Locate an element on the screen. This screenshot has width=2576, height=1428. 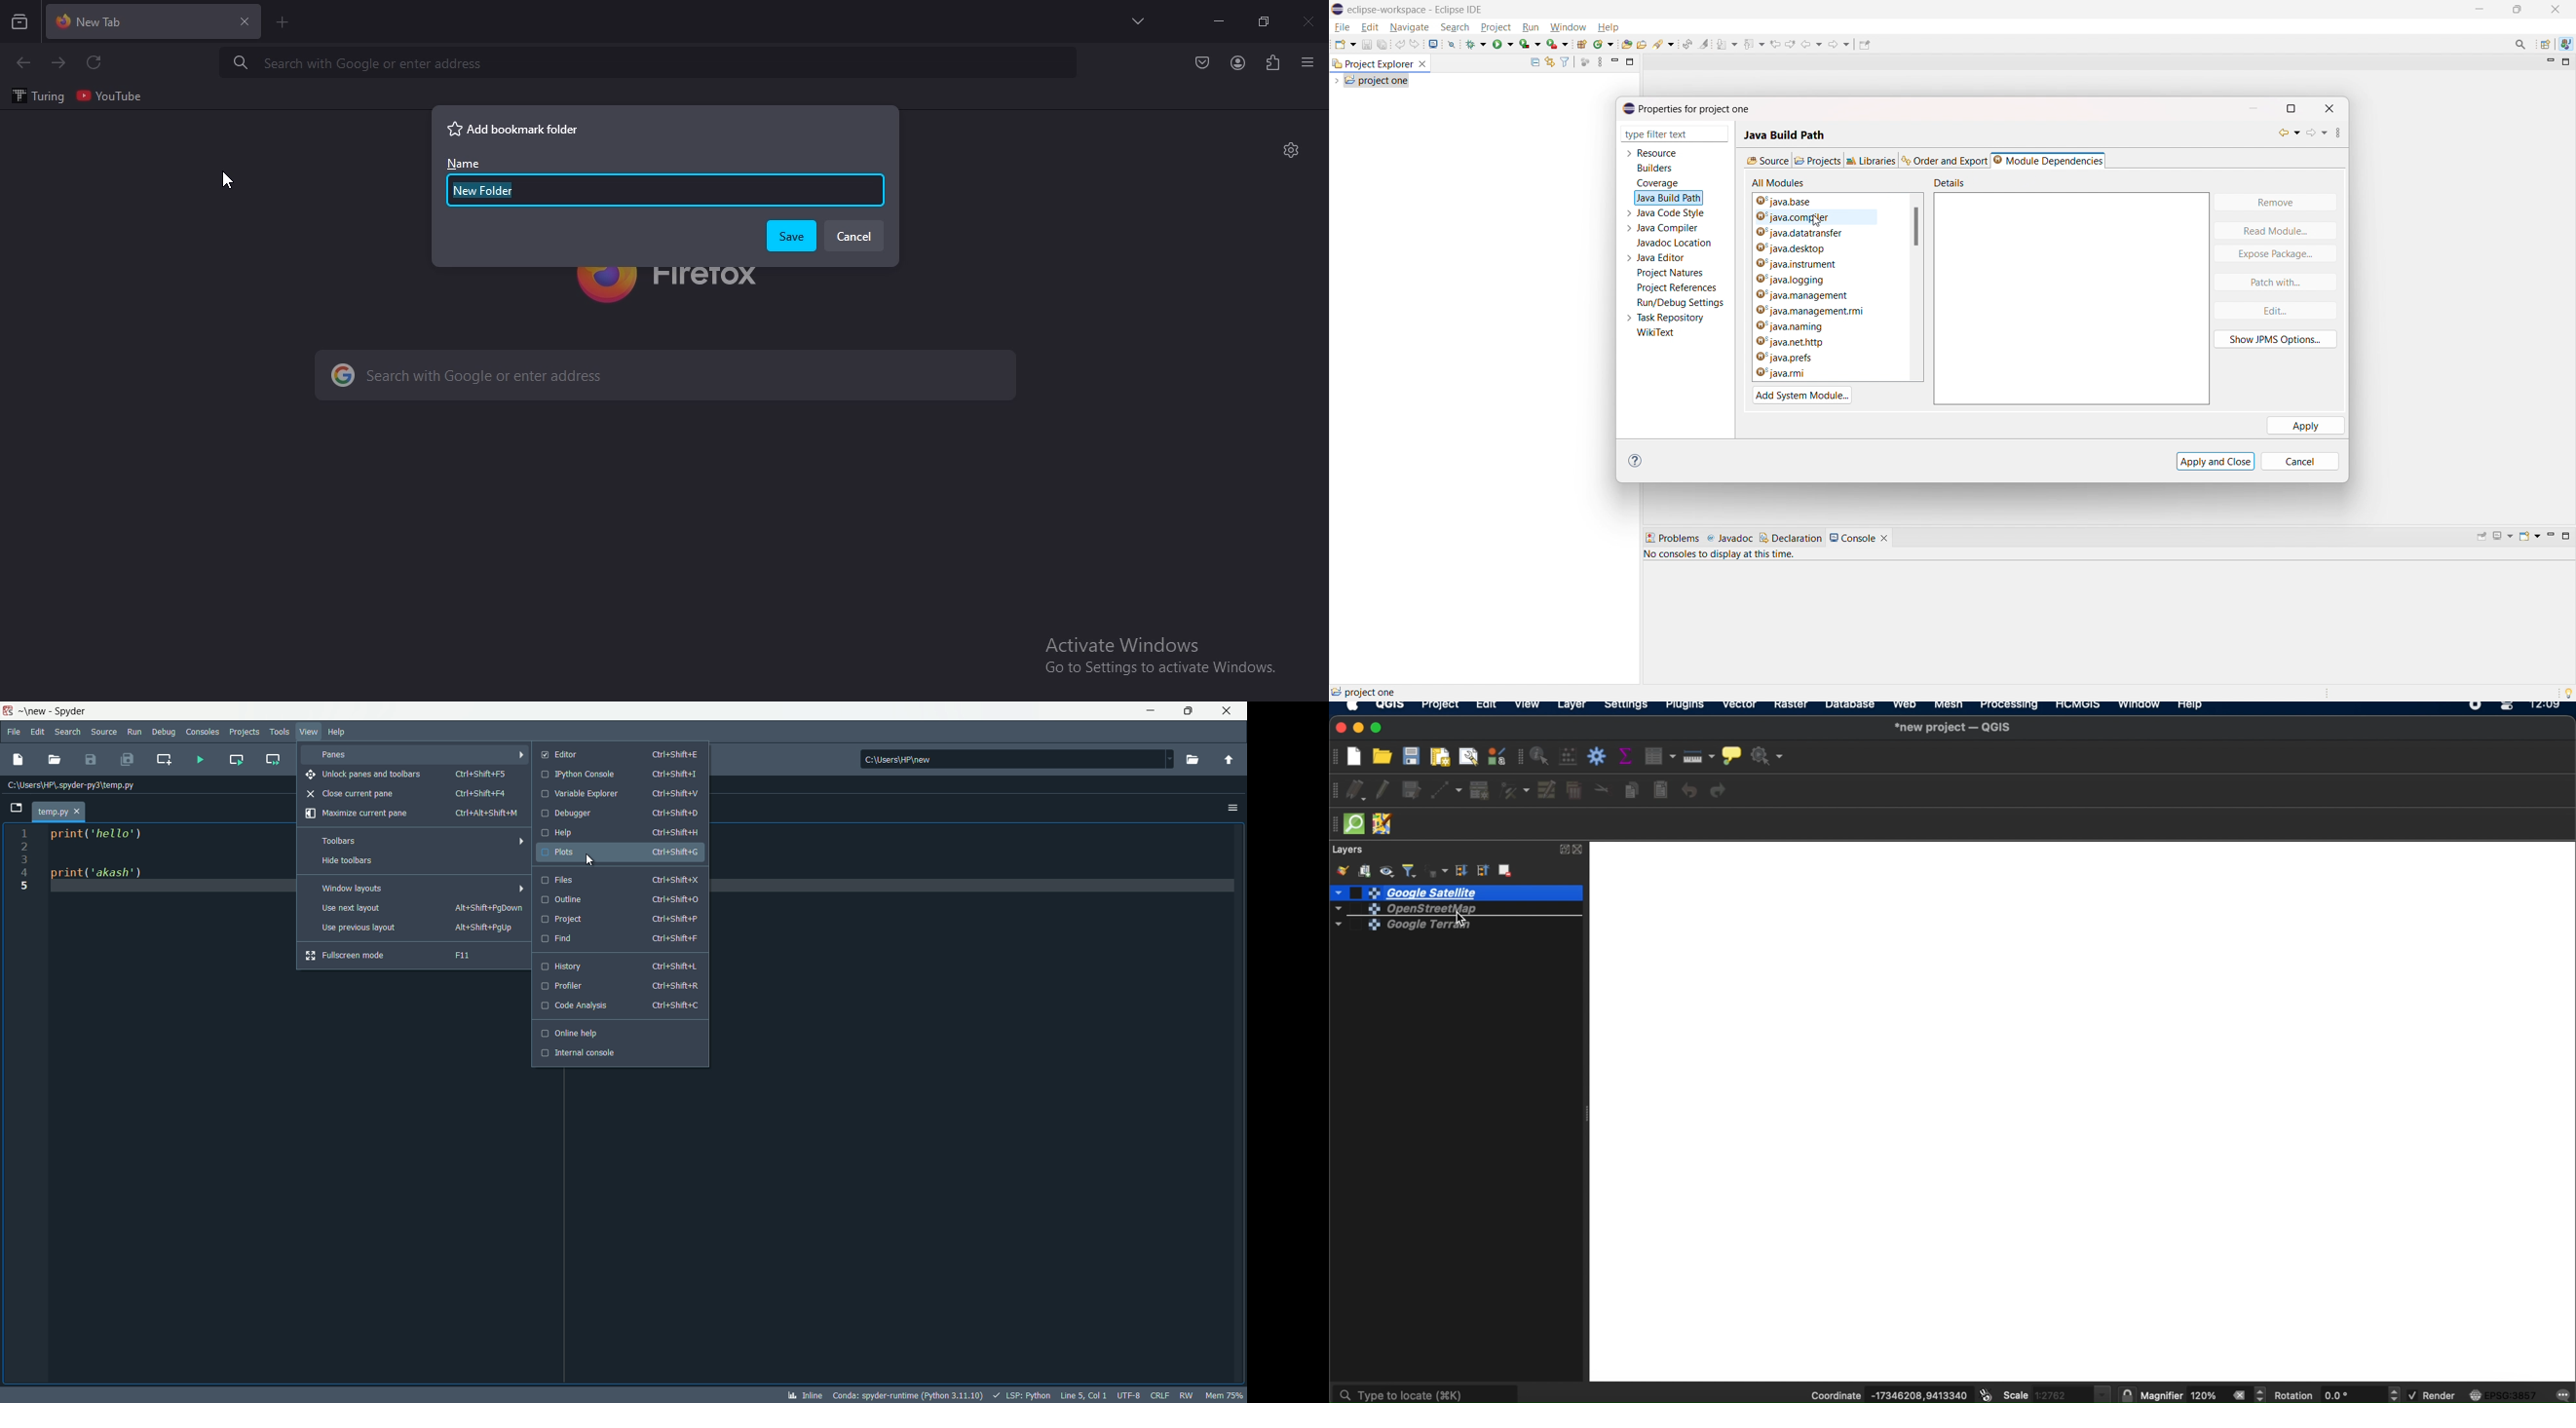
| C:\Users\HP\new is located at coordinates (1006, 757).